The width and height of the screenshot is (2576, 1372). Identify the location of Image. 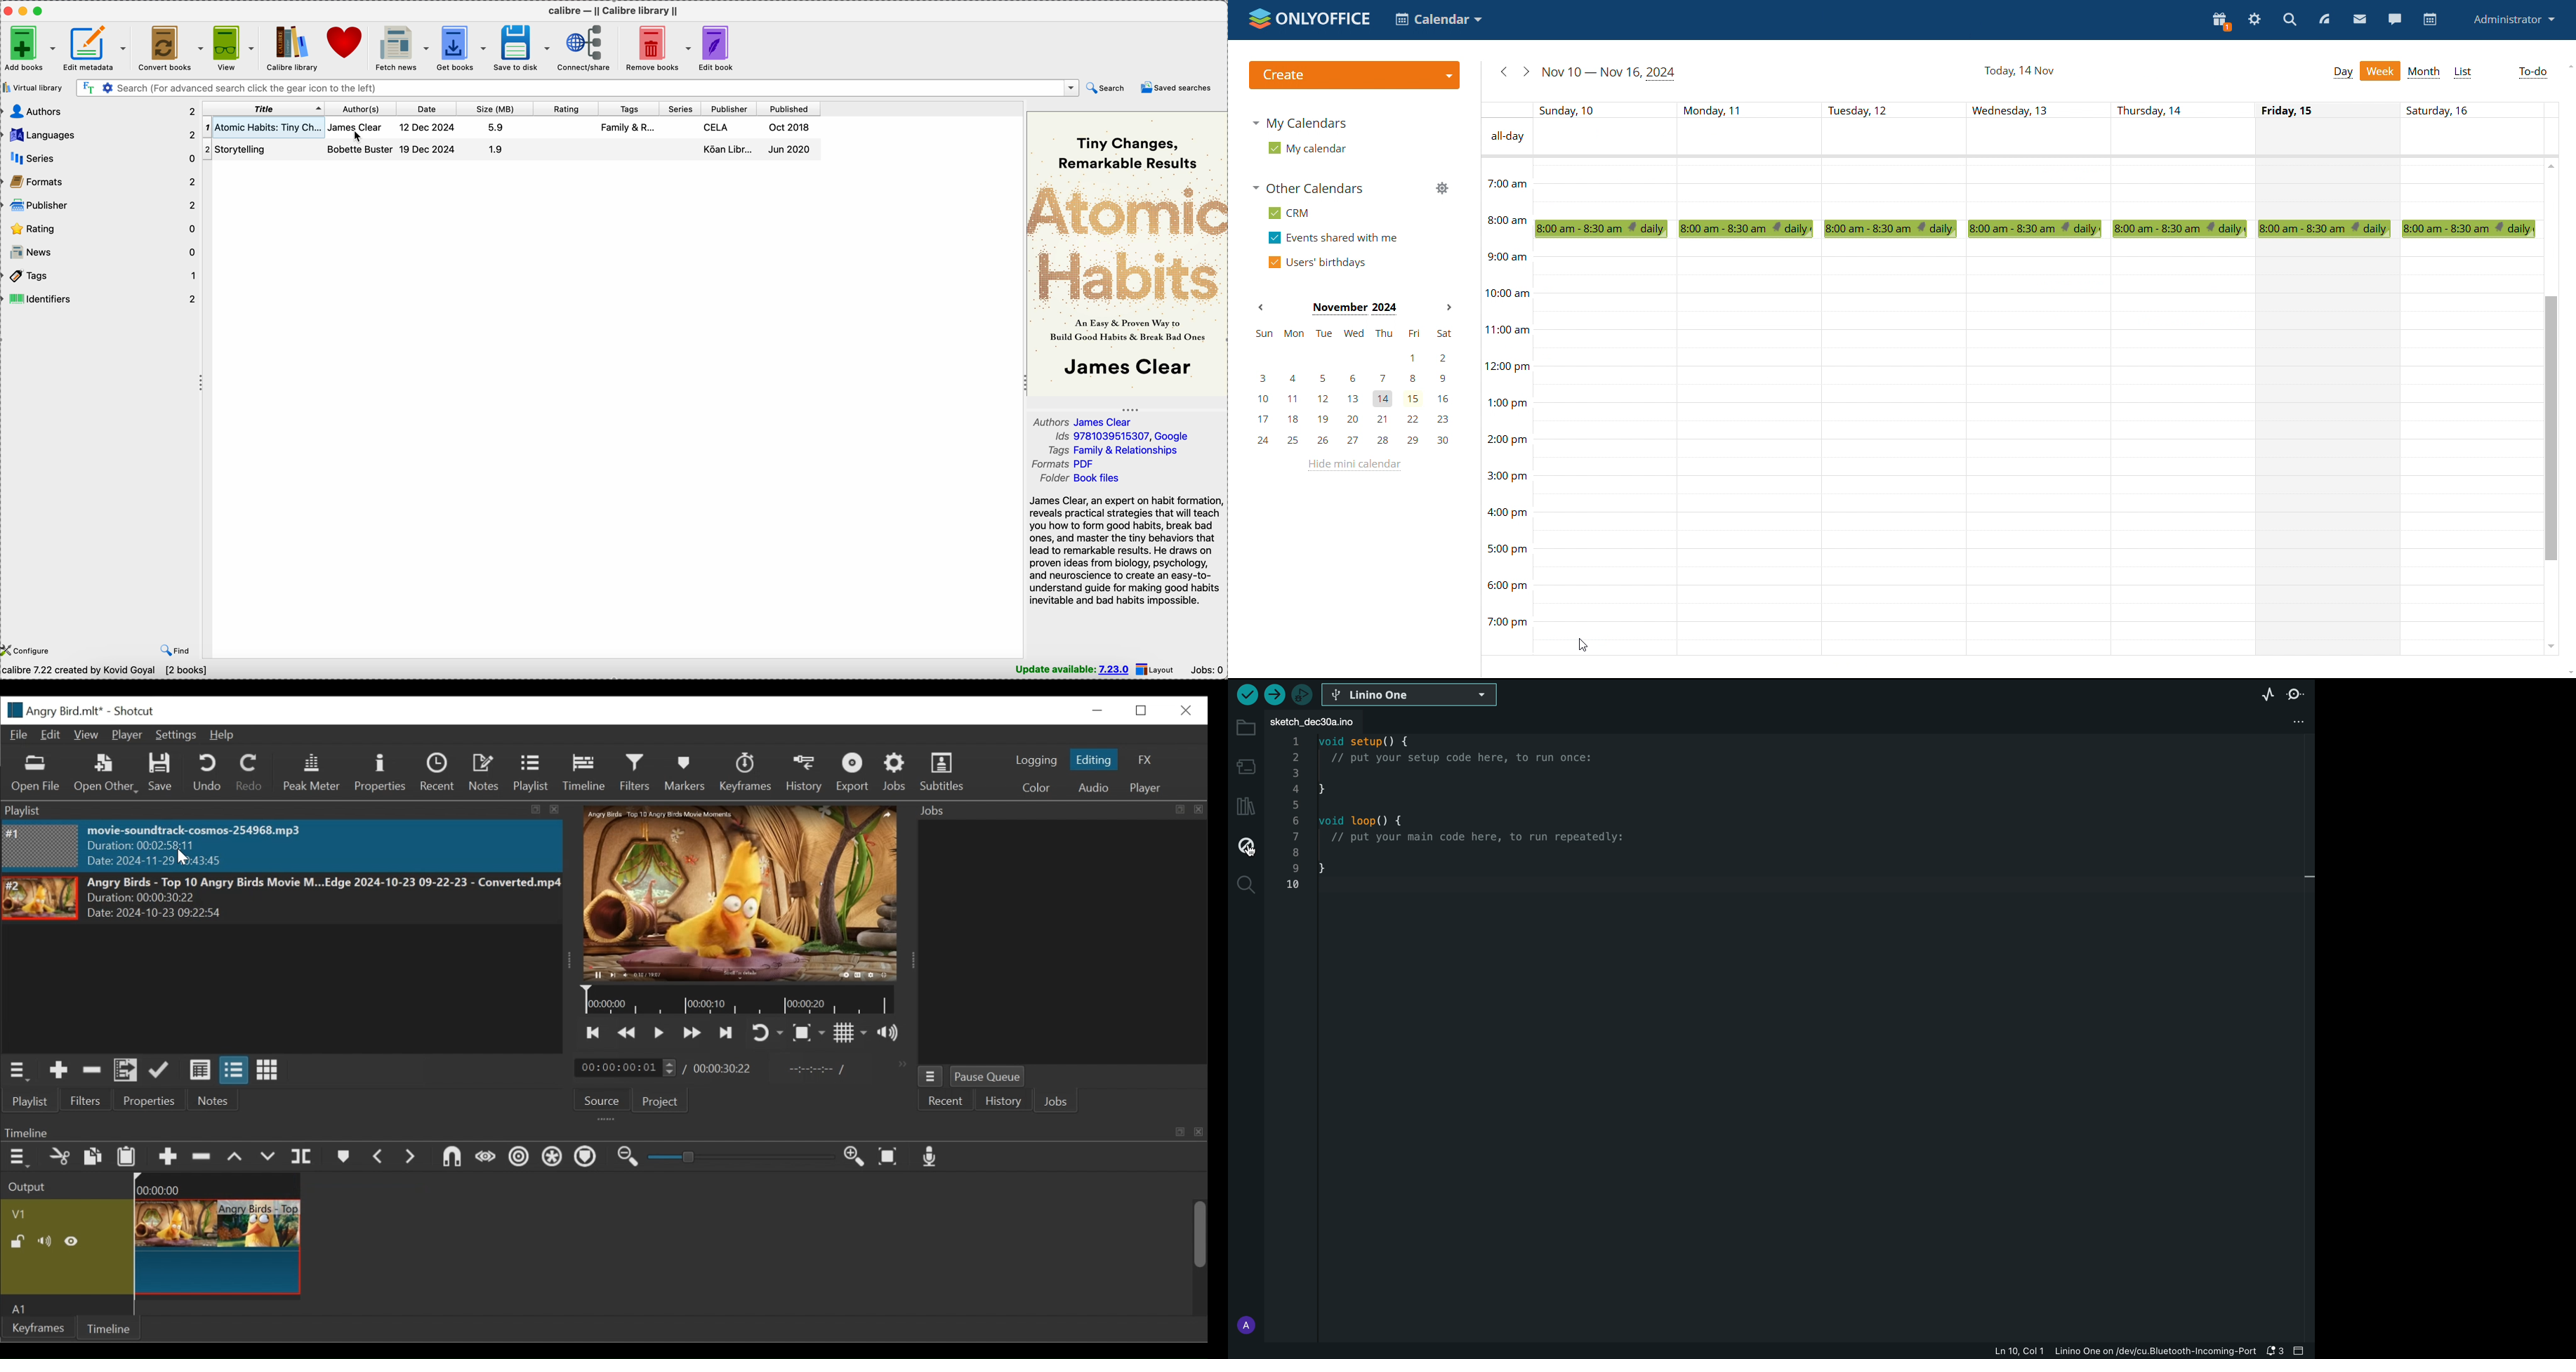
(41, 846).